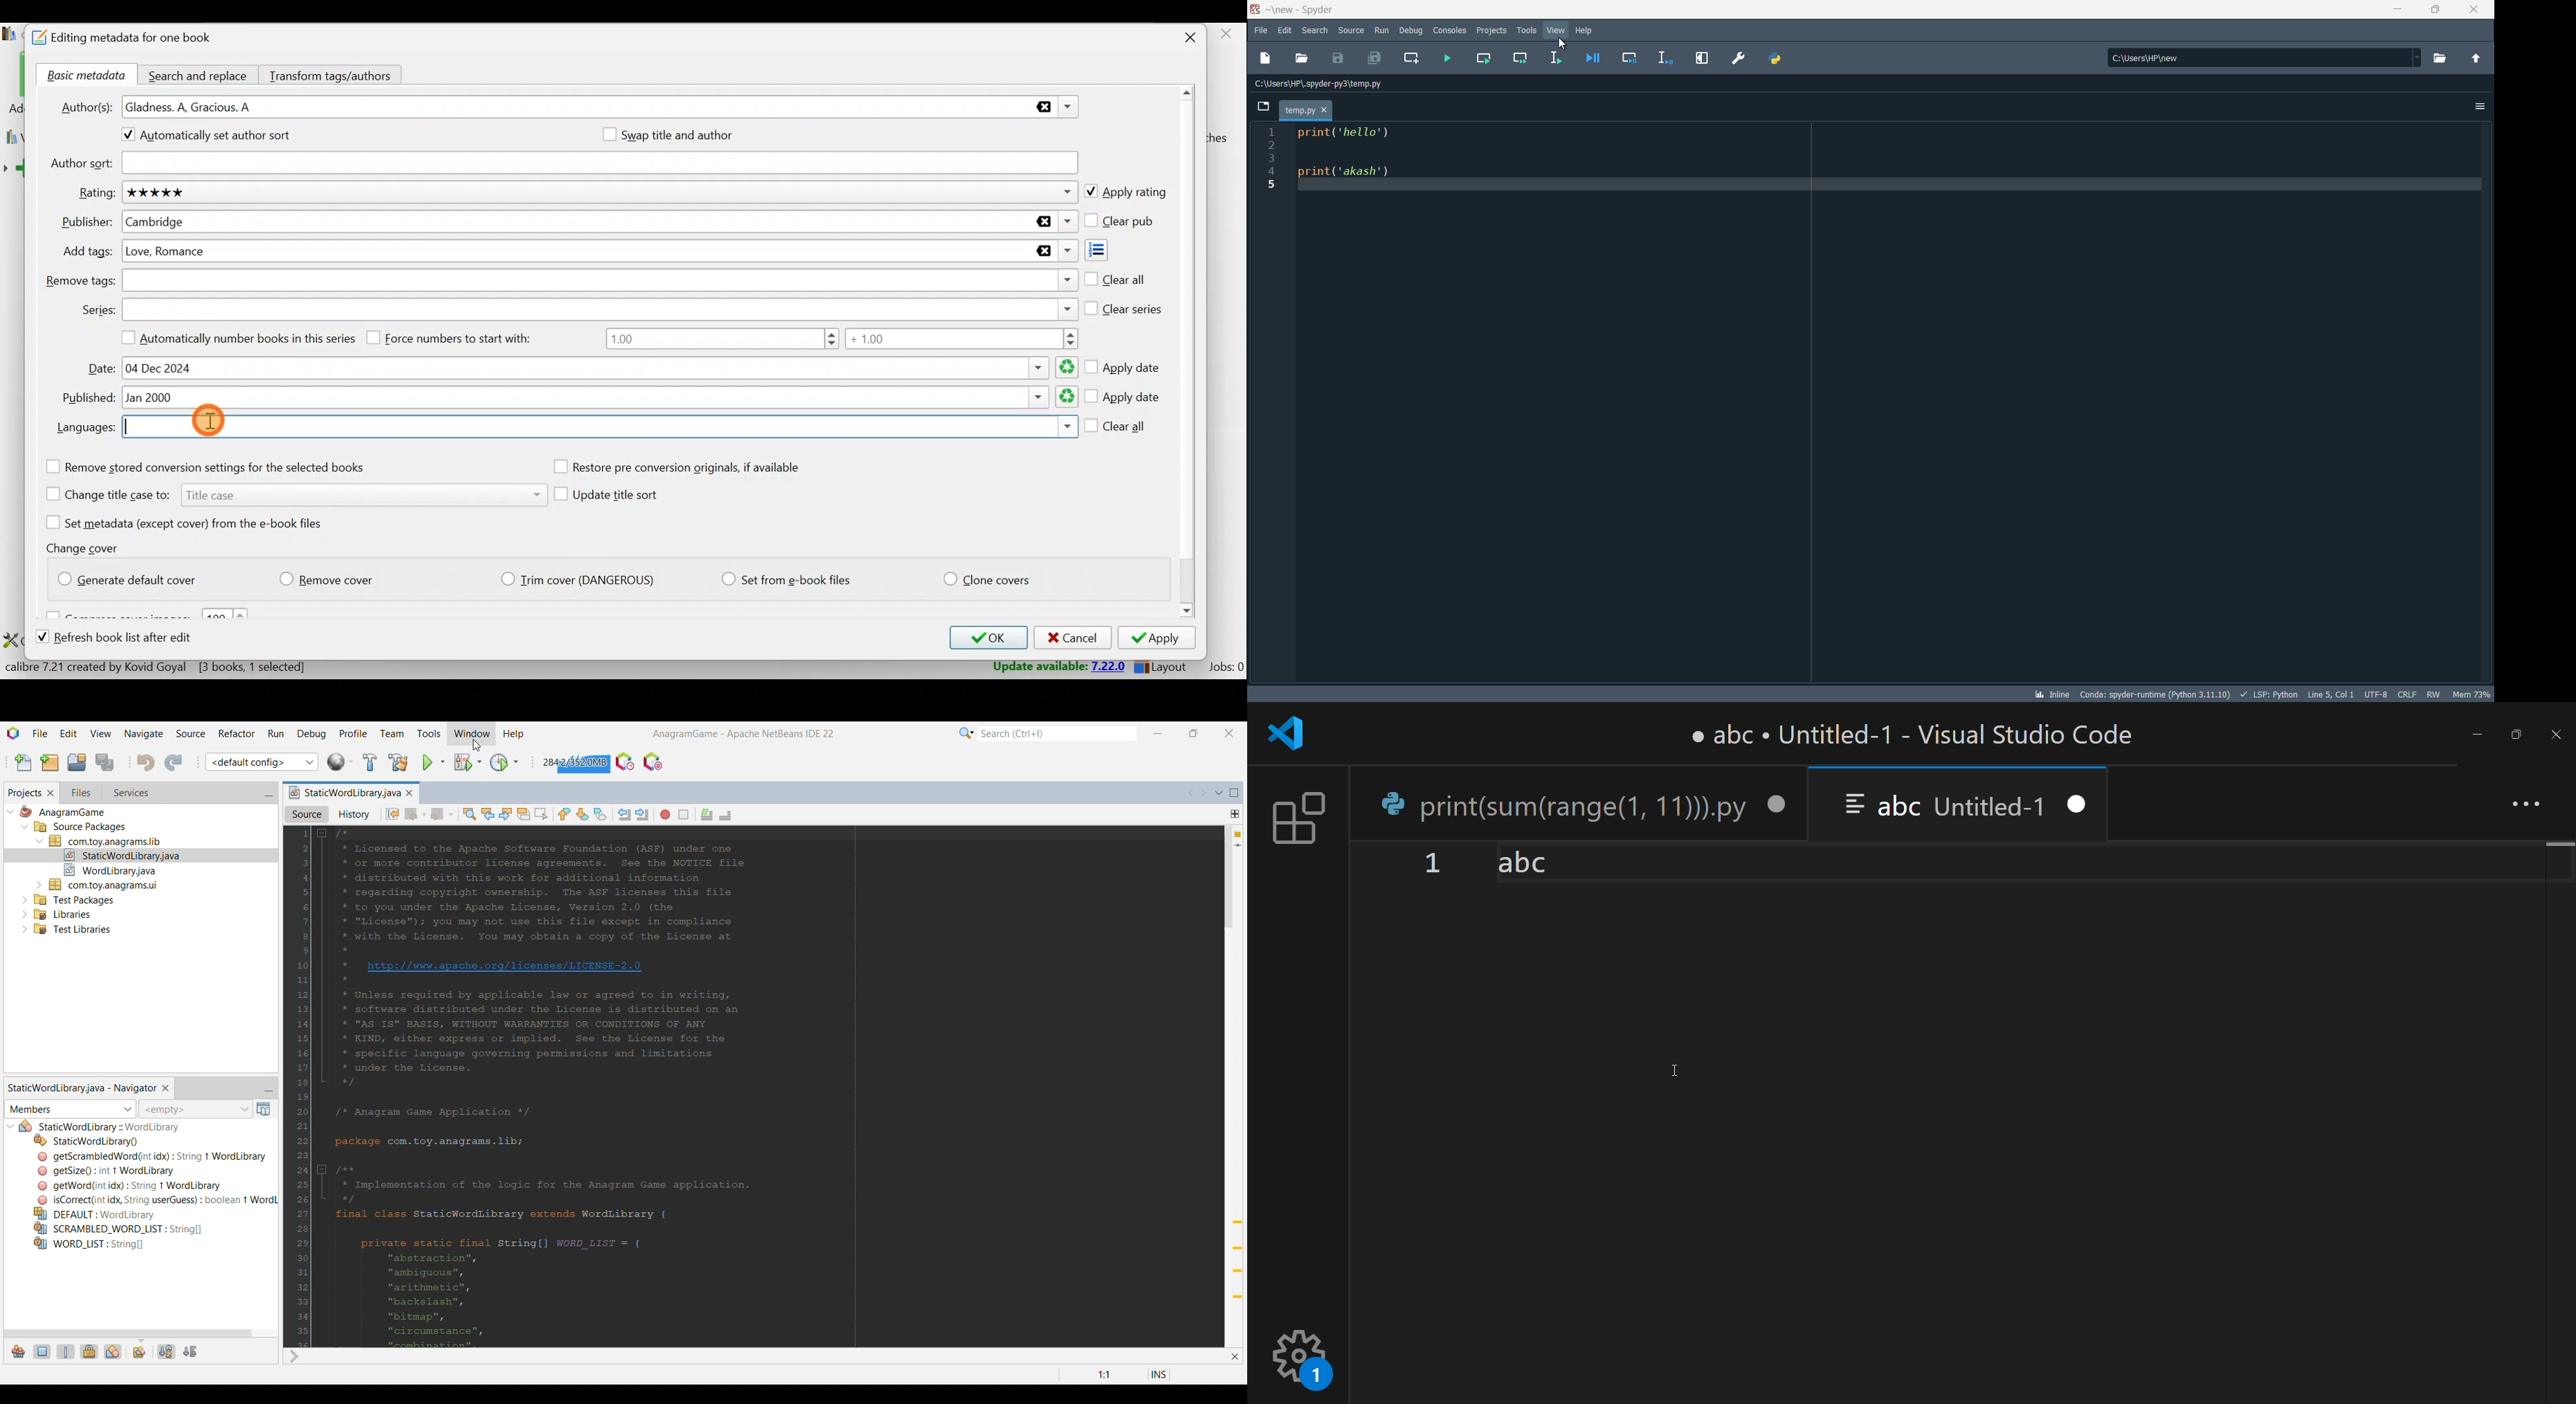  I want to click on source menu, so click(1352, 31).